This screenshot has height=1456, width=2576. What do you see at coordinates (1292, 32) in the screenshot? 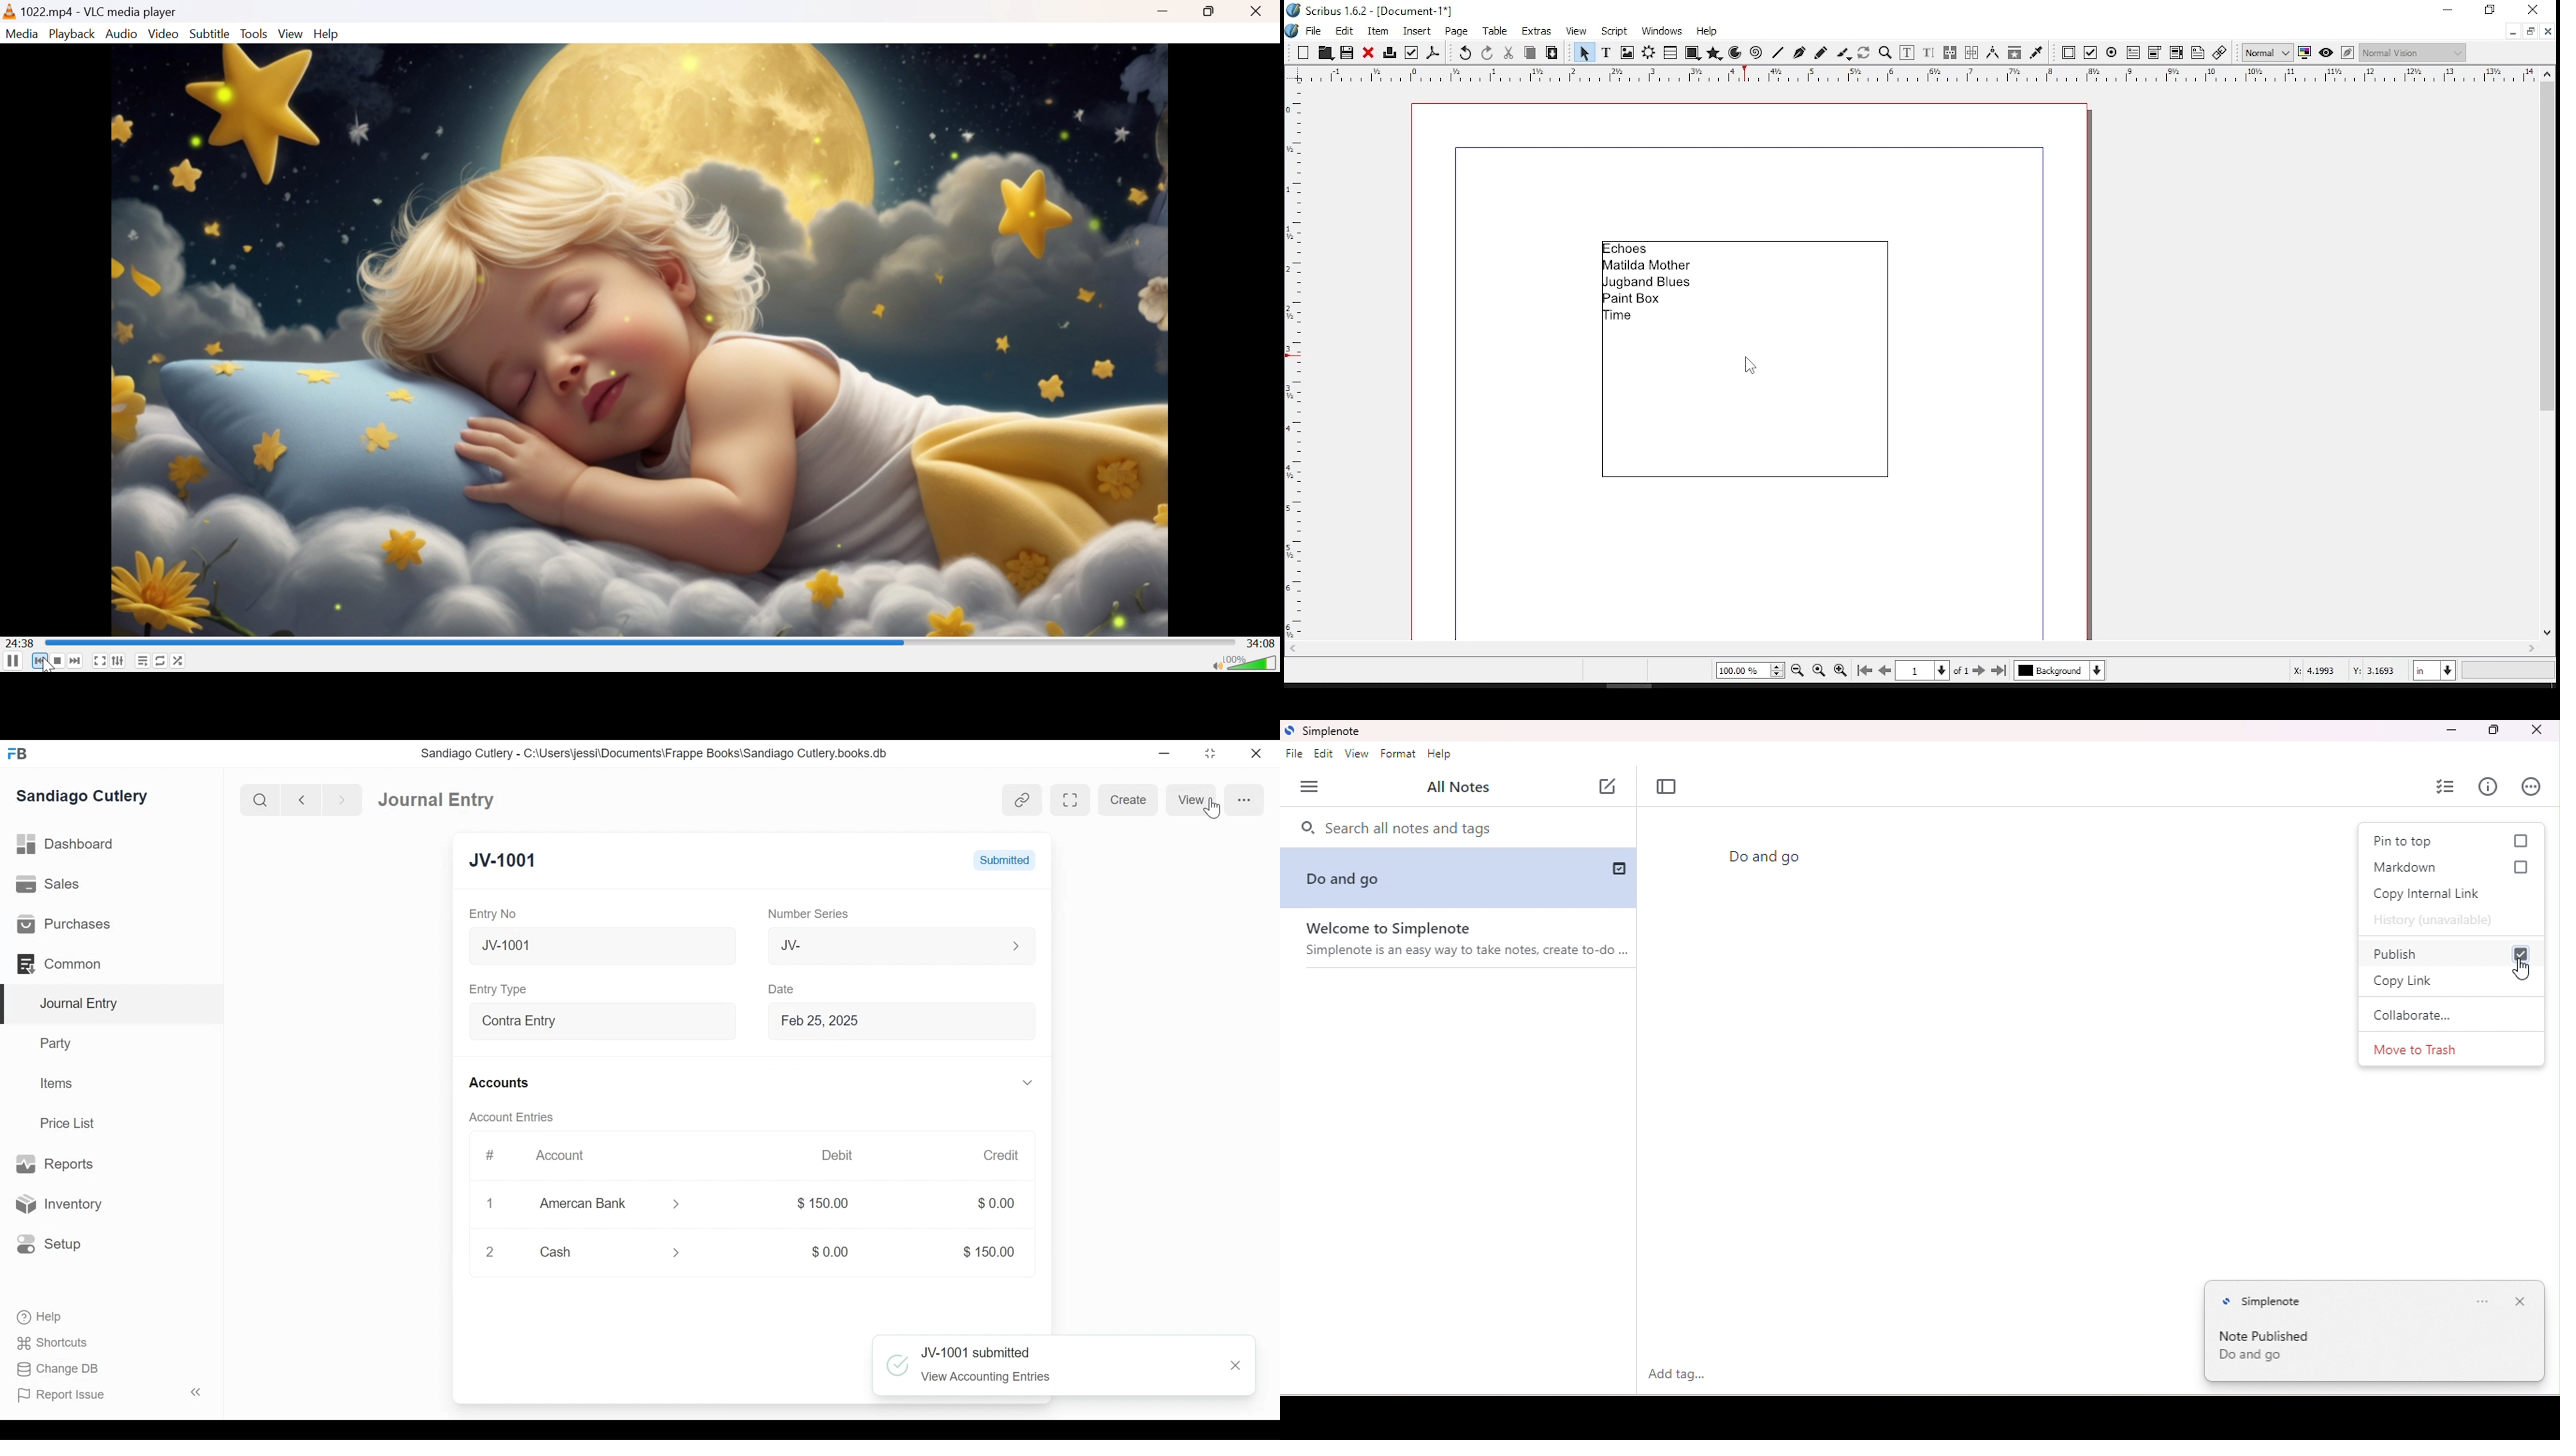
I see `logo` at bounding box center [1292, 32].